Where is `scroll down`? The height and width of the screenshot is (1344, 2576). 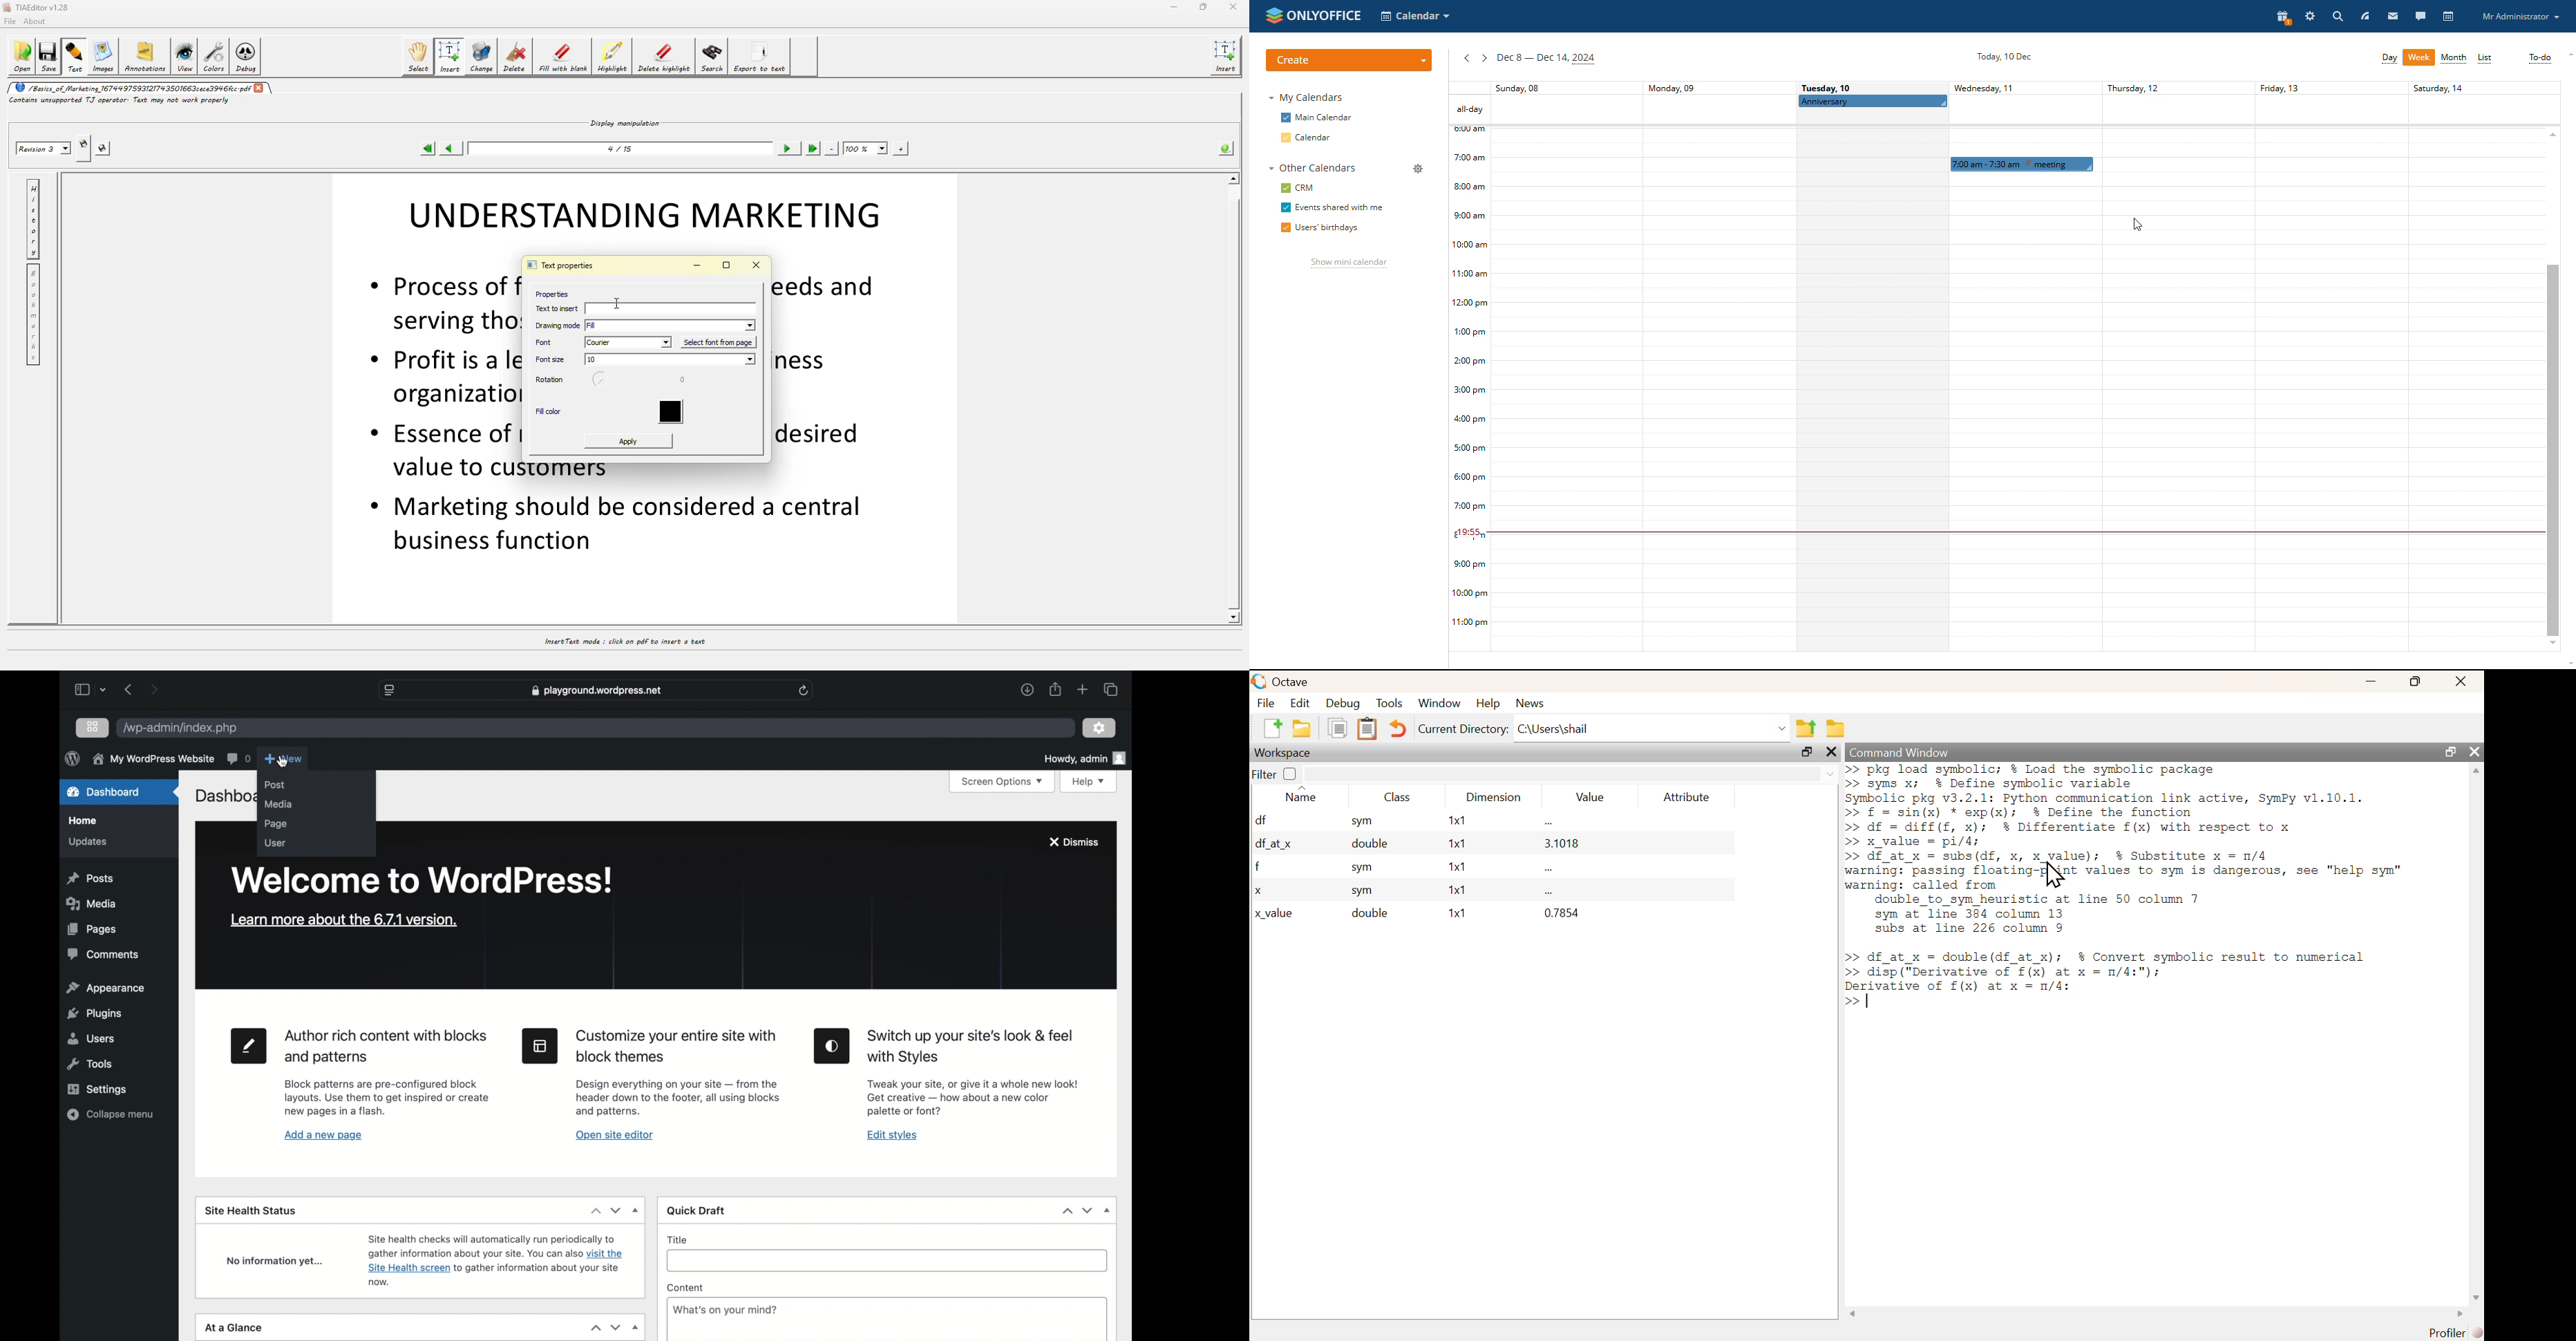 scroll down is located at coordinates (2568, 666).